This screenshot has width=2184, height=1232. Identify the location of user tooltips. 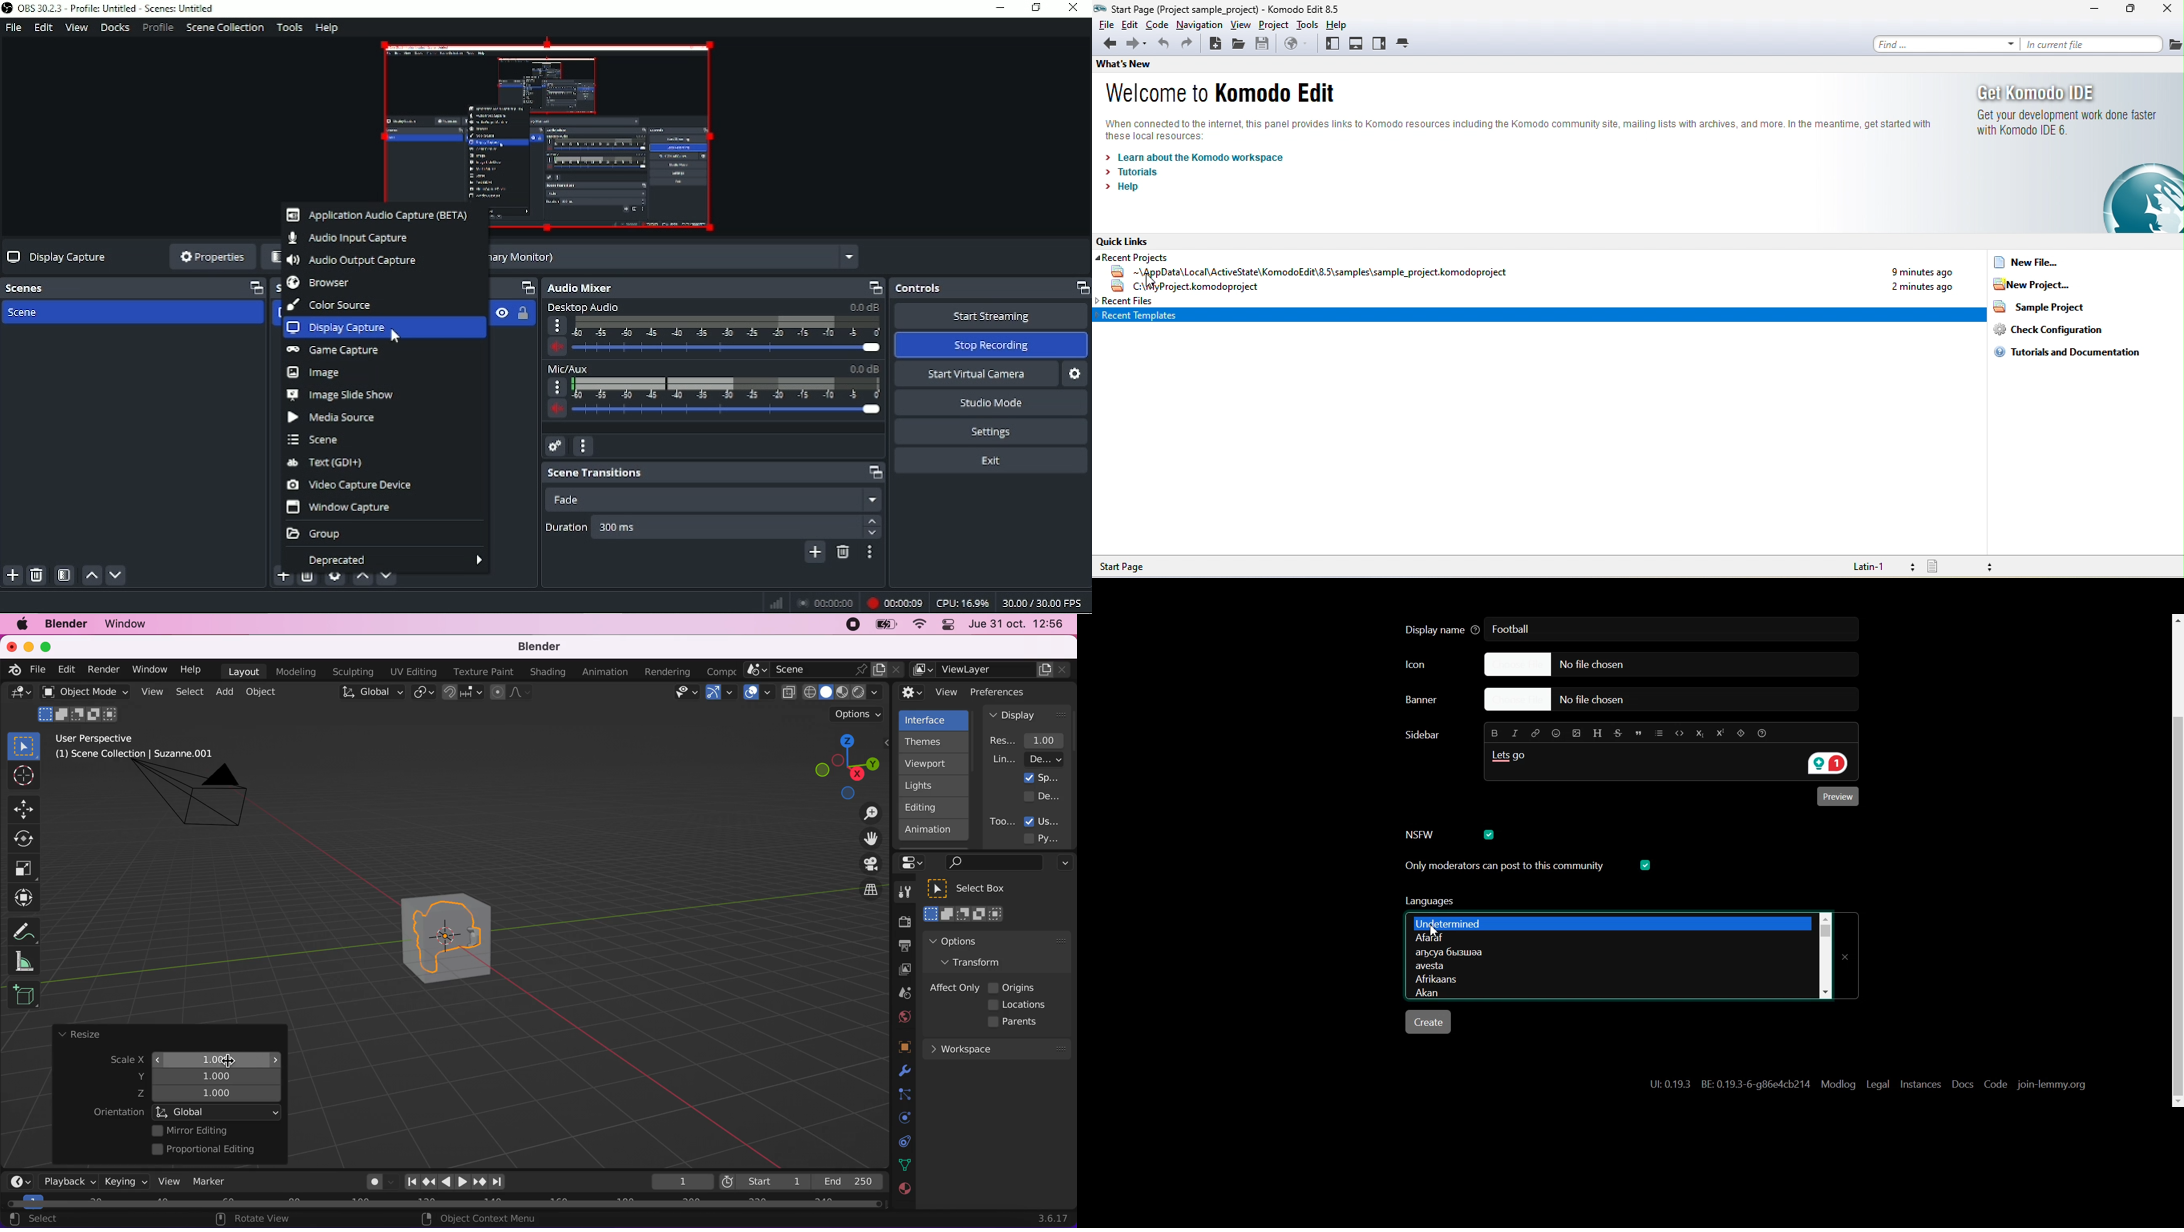
(1049, 820).